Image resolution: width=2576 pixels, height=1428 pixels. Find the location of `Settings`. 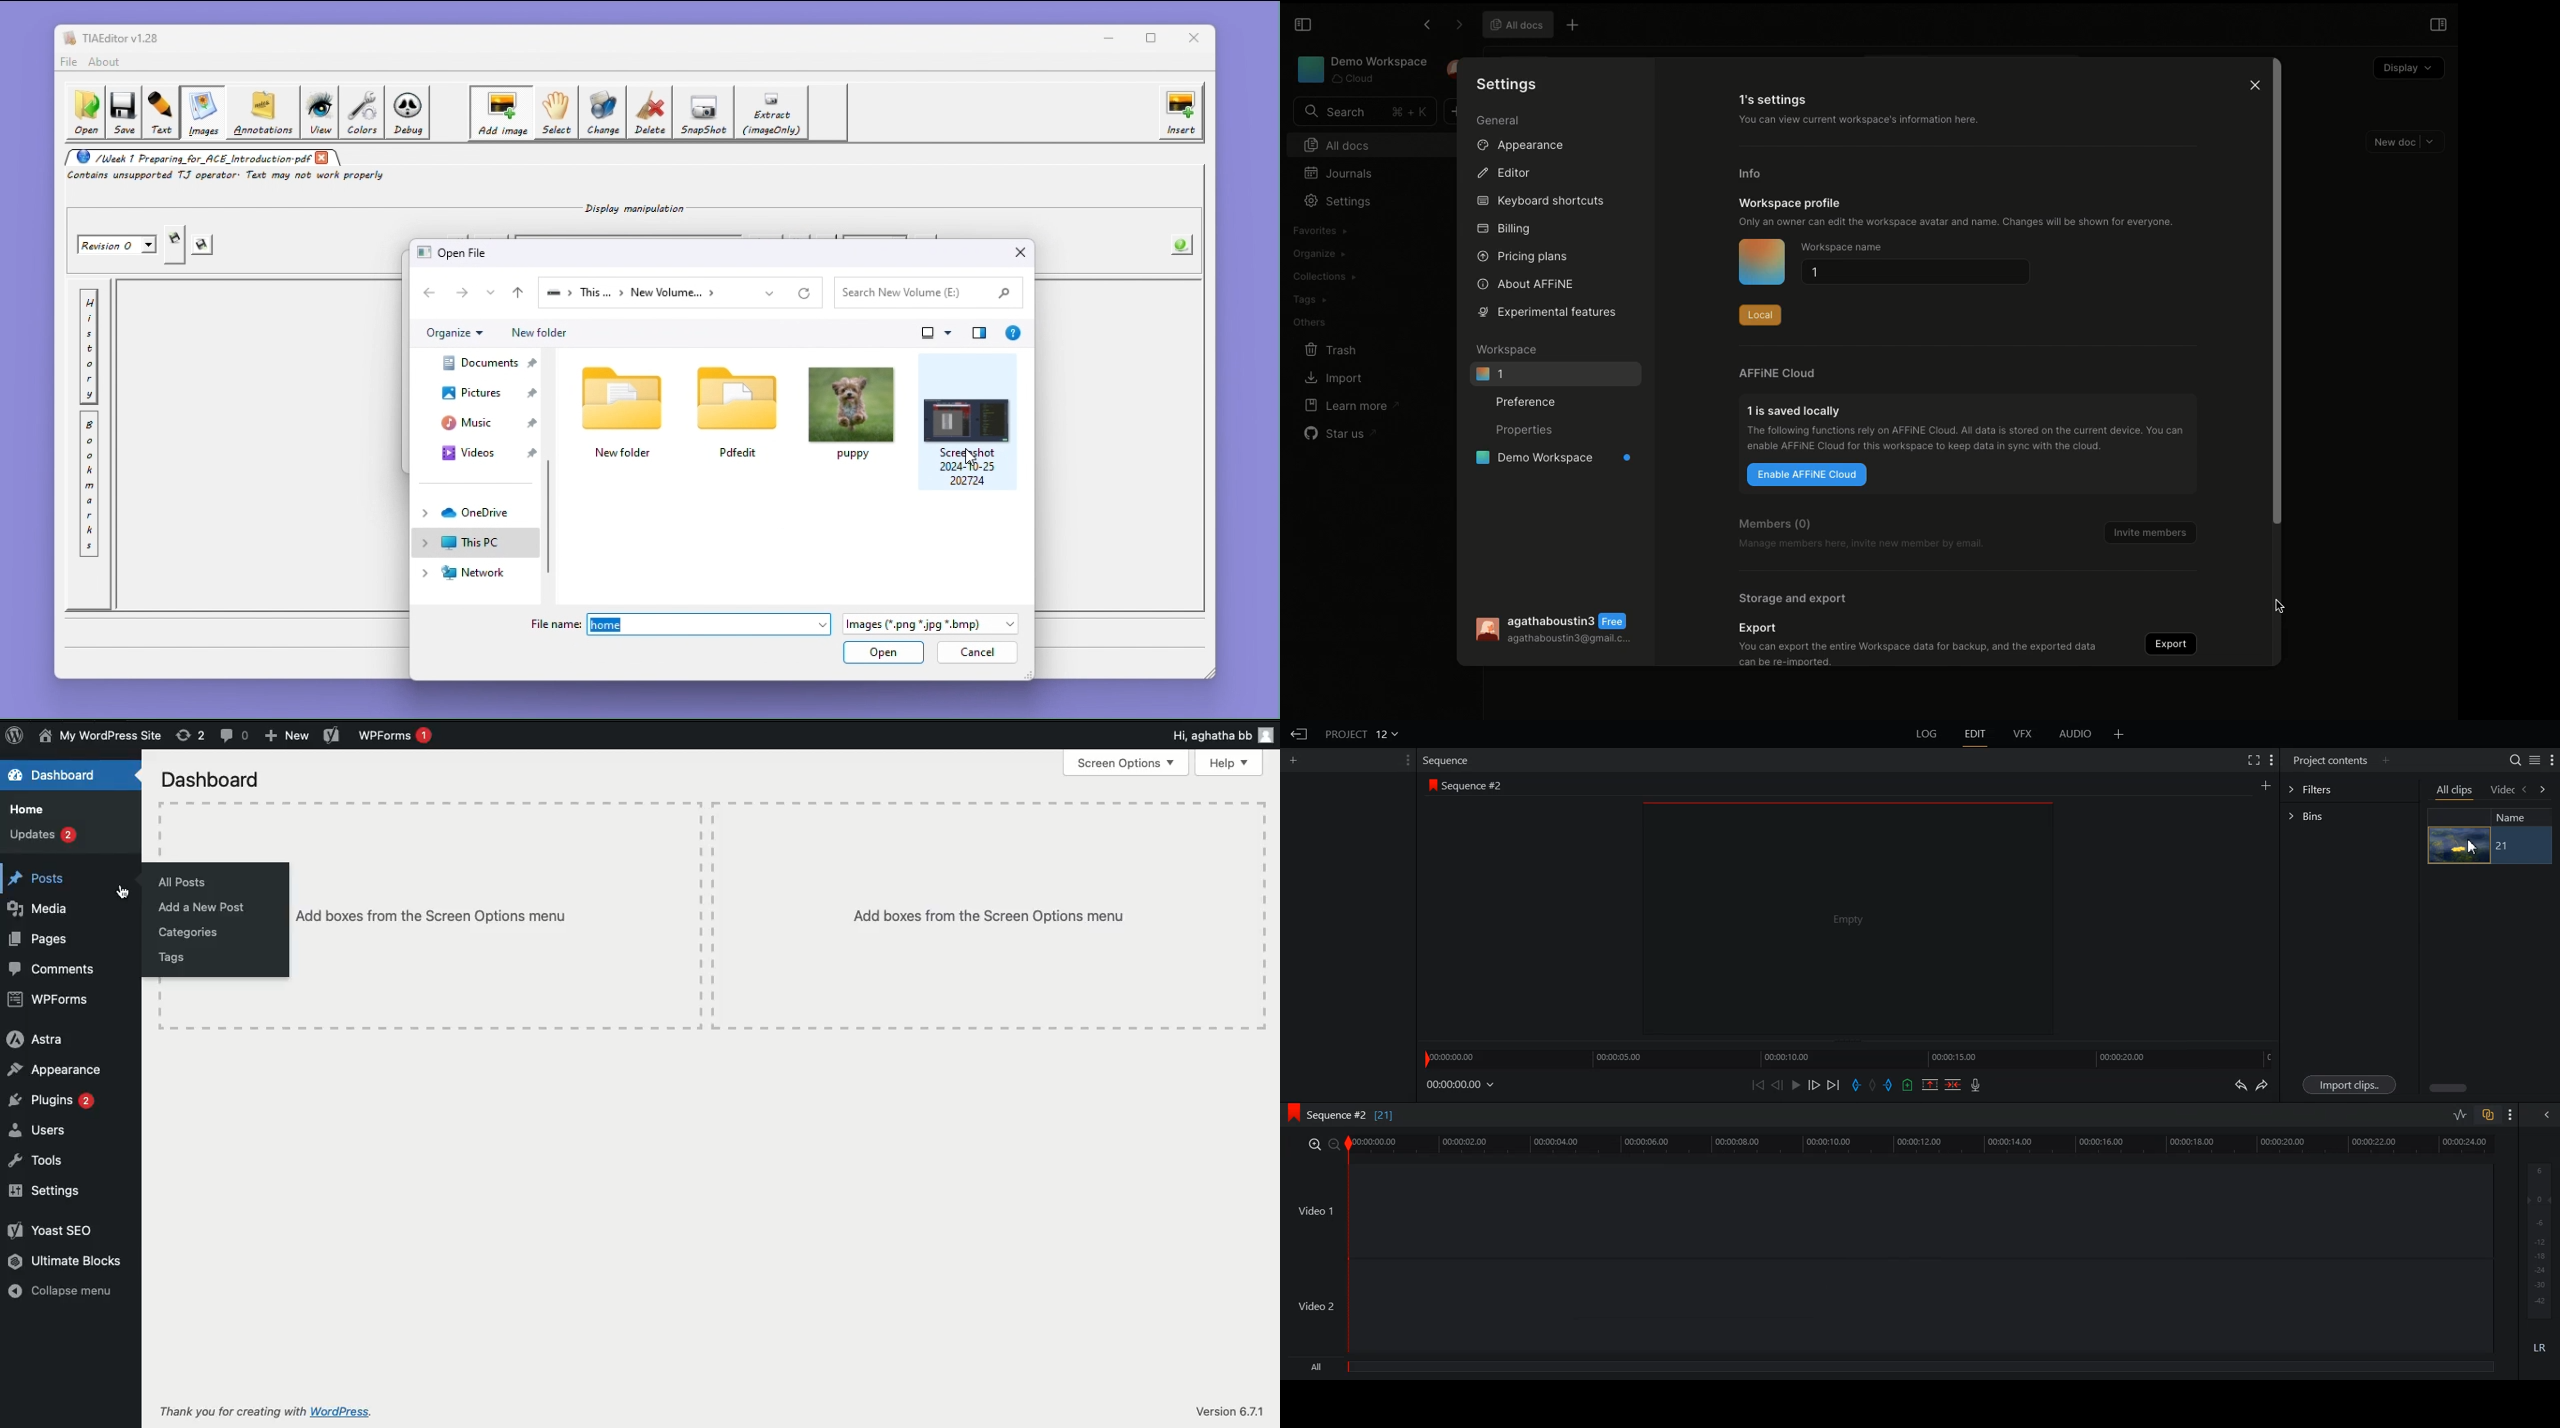

Settings is located at coordinates (1342, 201).